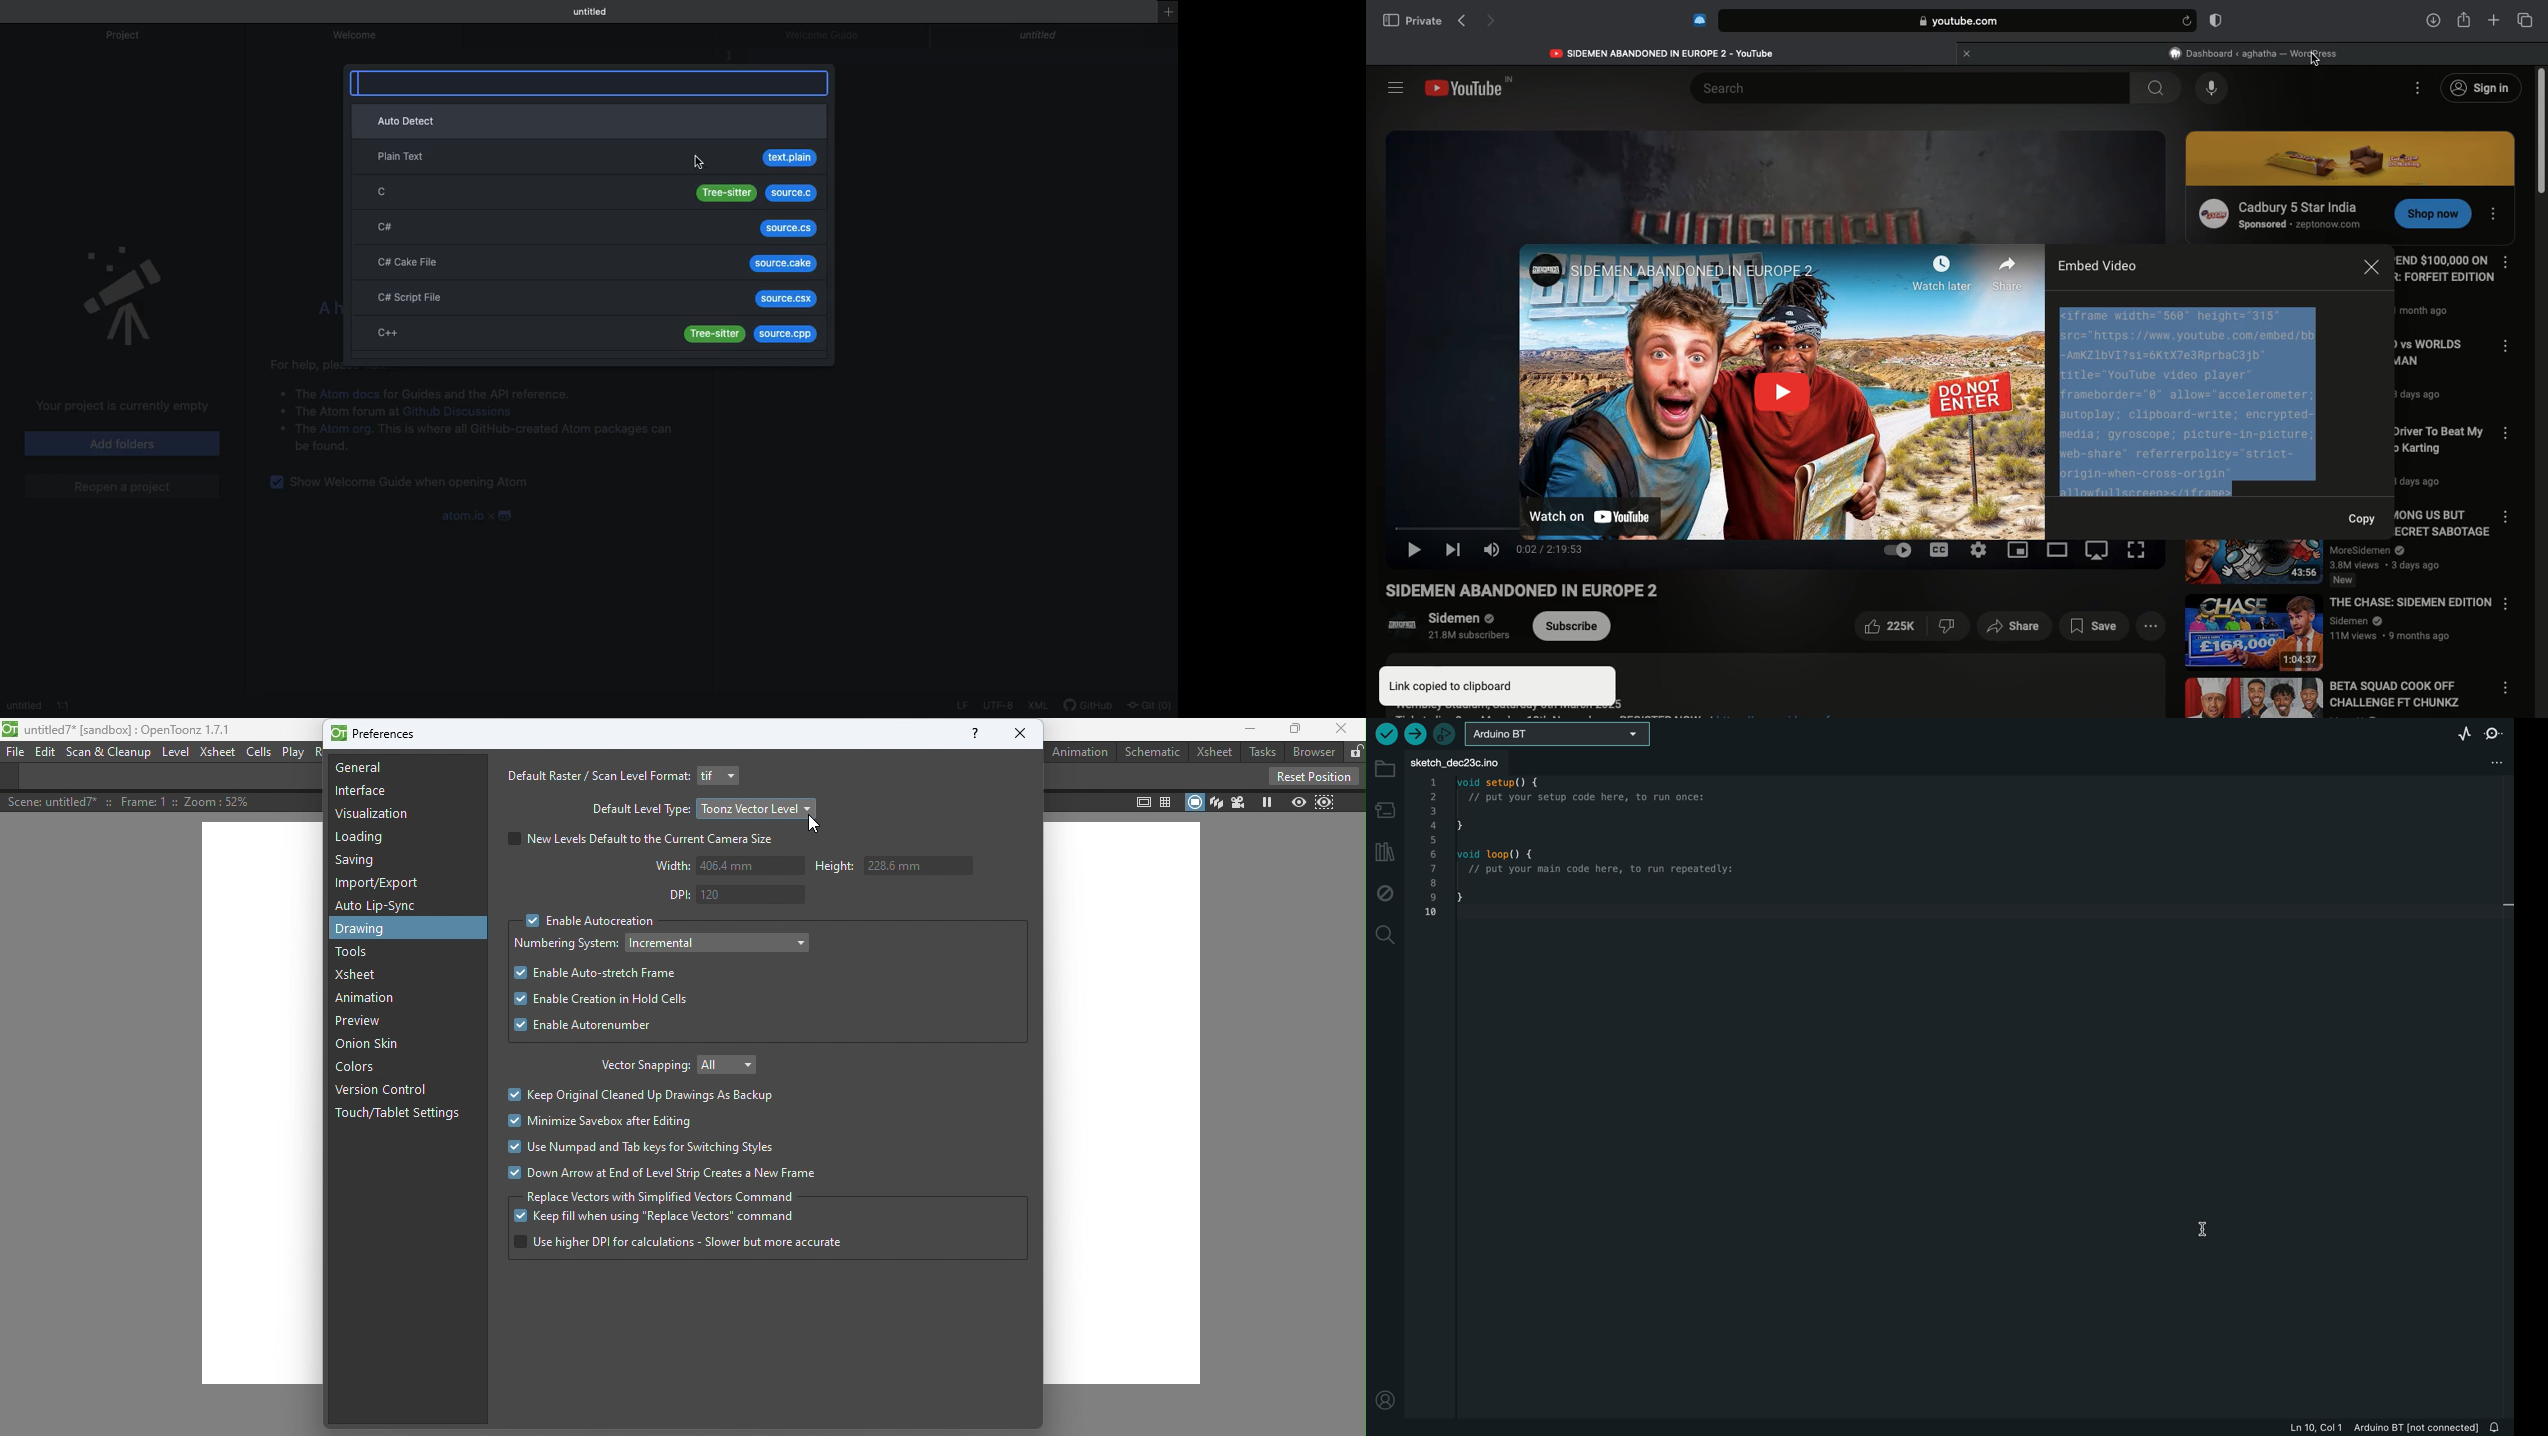 This screenshot has width=2548, height=1456. Describe the element at coordinates (2214, 21) in the screenshot. I see `Badge` at that location.